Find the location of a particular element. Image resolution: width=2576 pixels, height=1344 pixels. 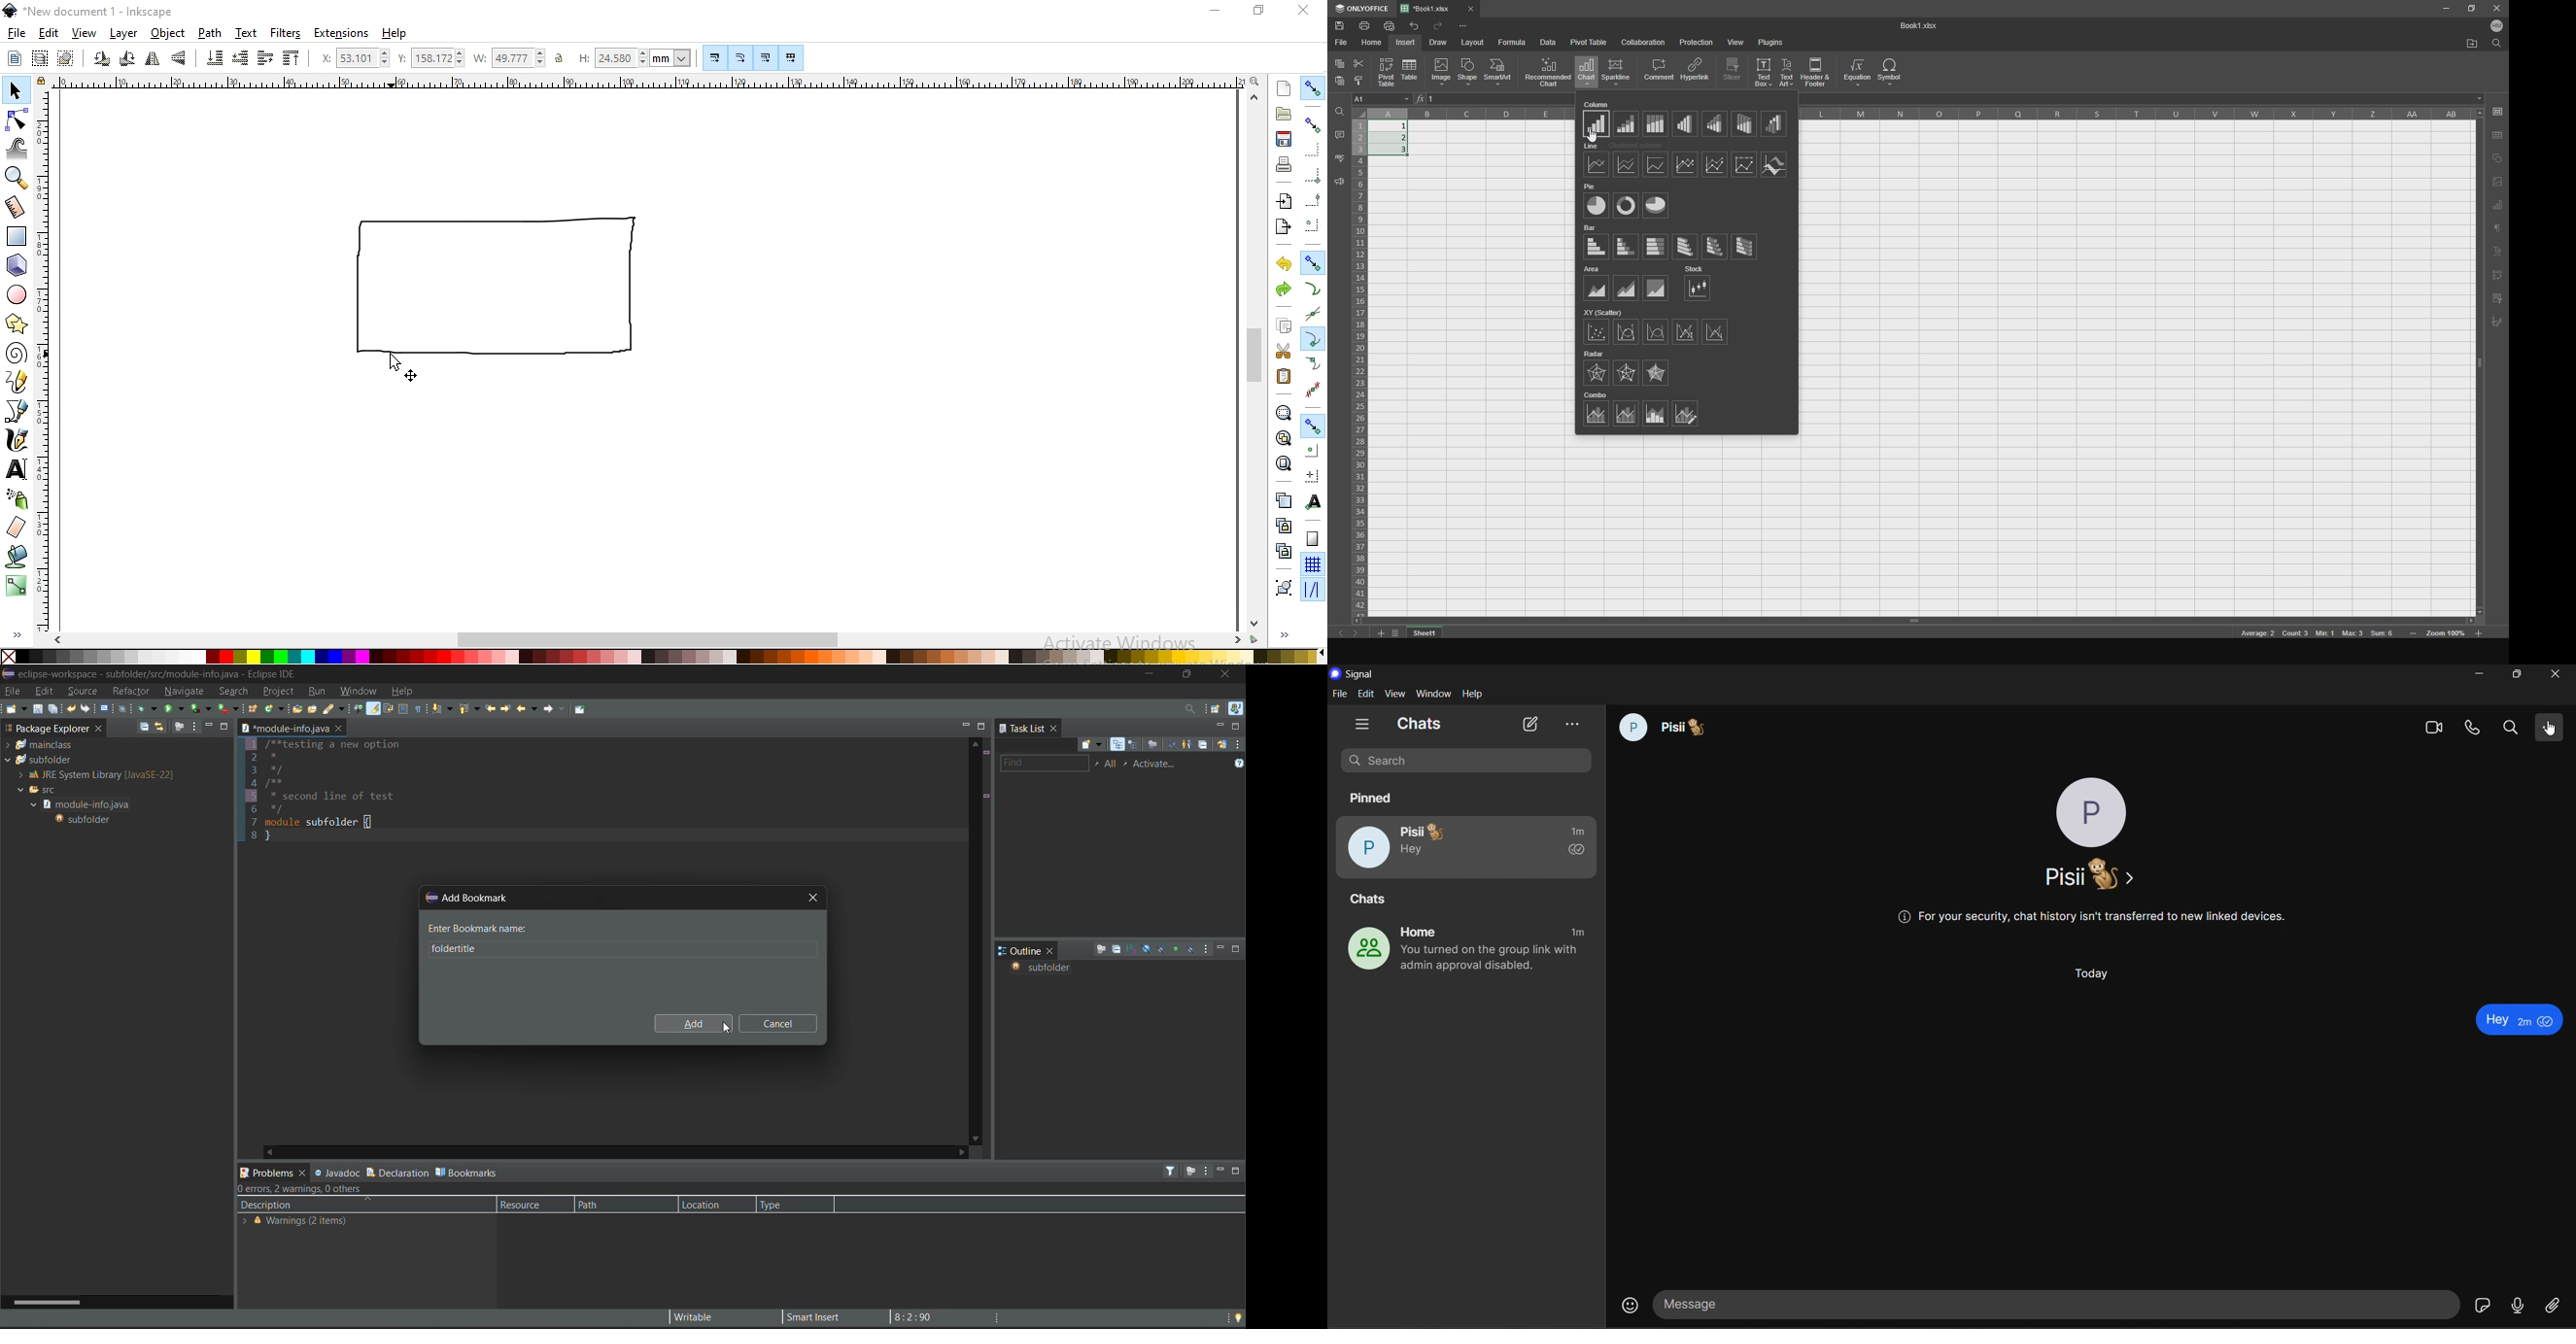

cursor is located at coordinates (1601, 136).